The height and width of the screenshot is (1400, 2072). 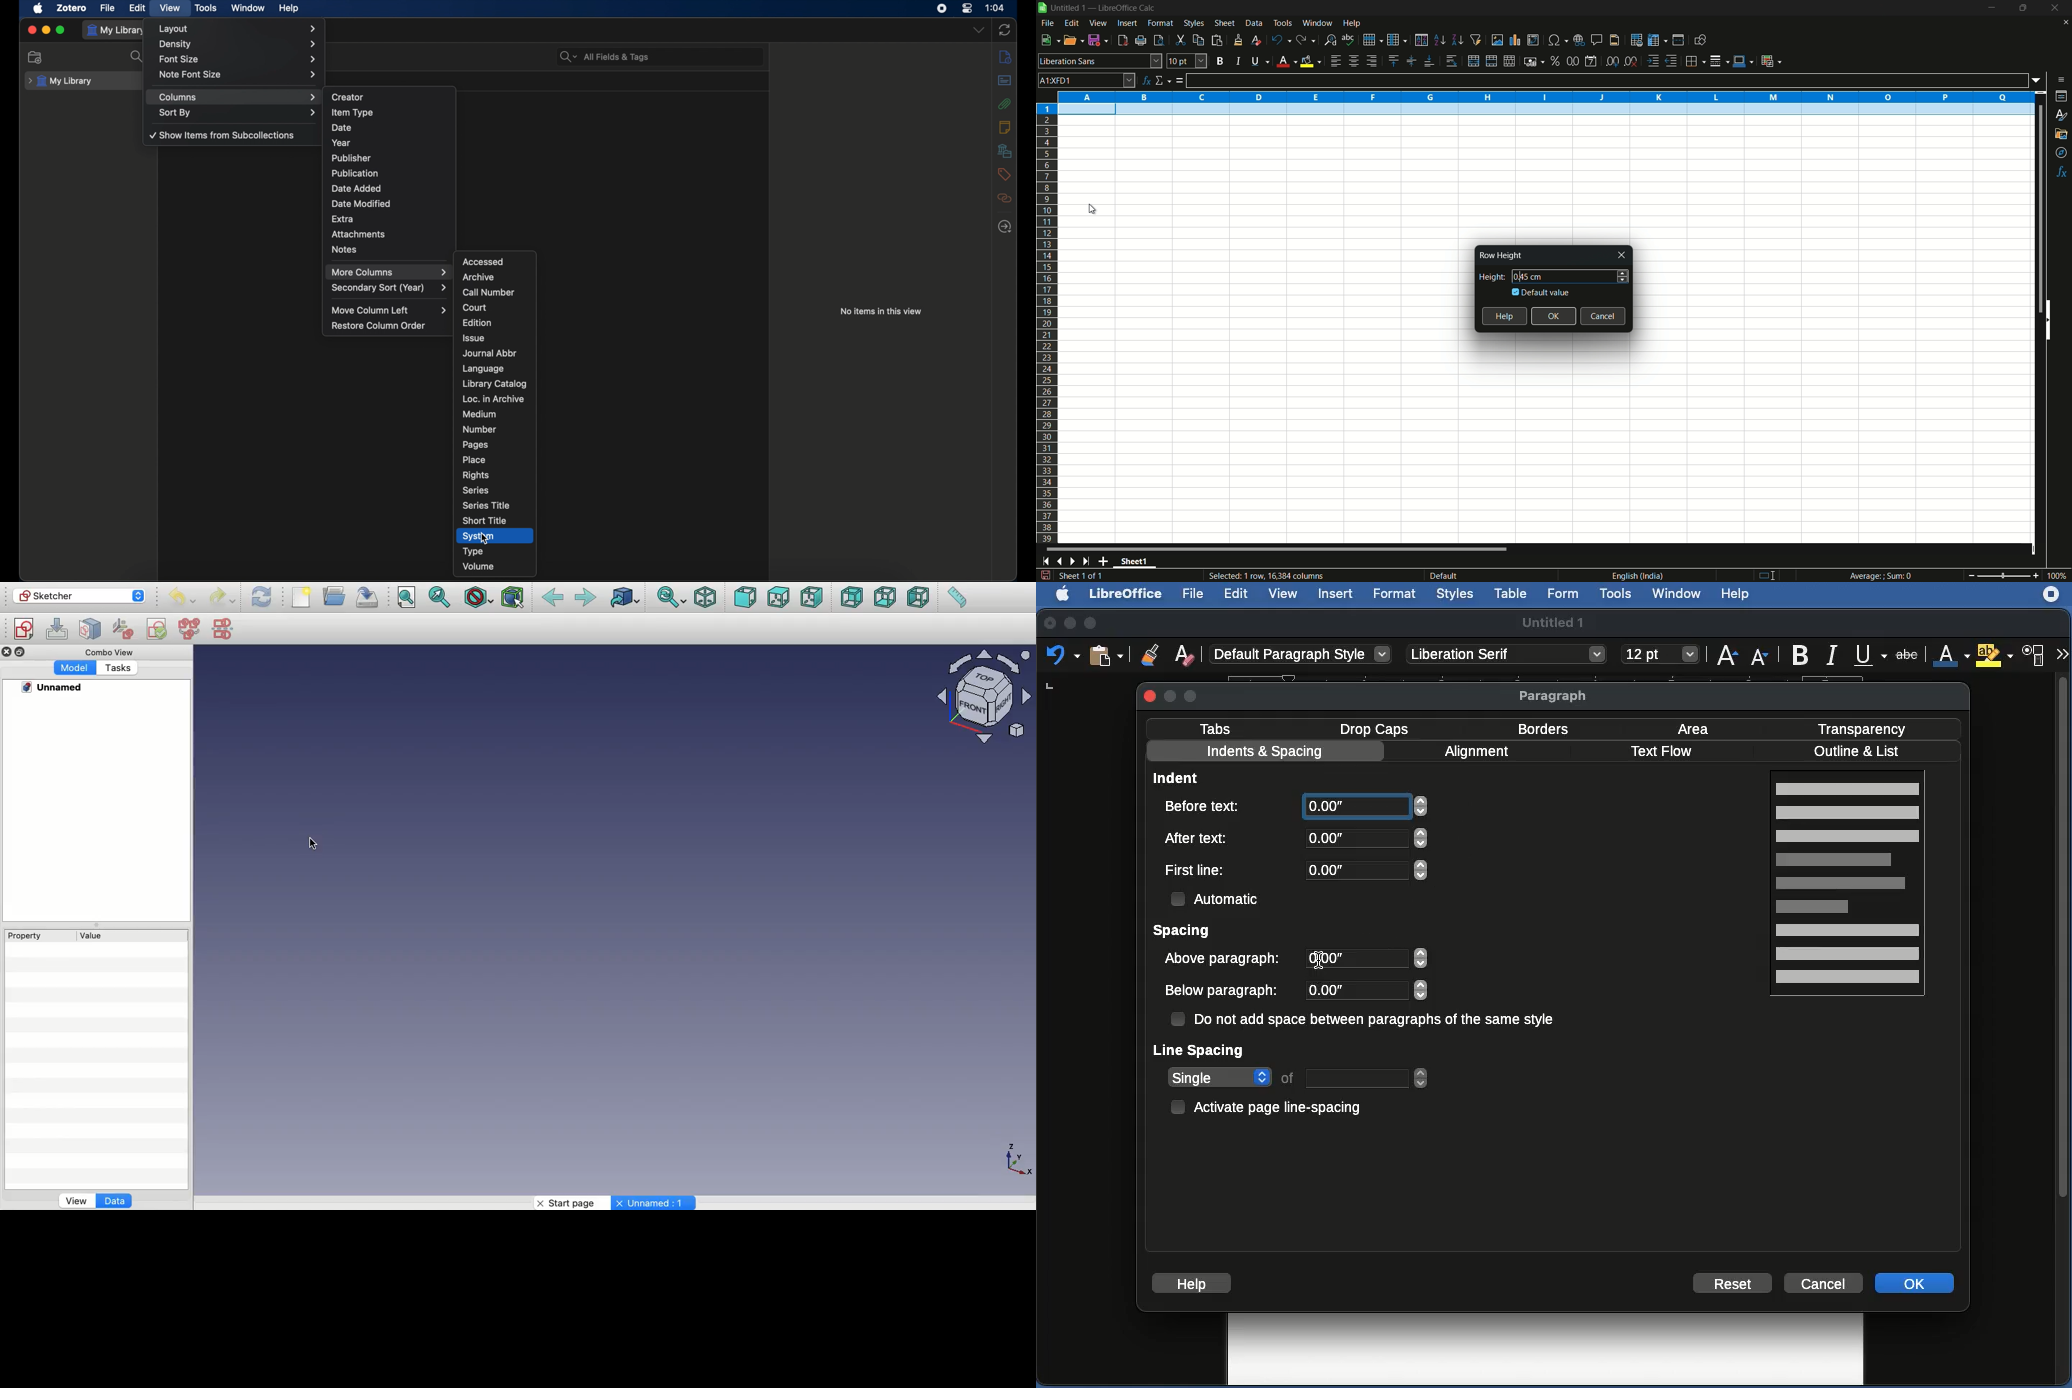 What do you see at coordinates (388, 272) in the screenshot?
I see `more columns` at bounding box center [388, 272].